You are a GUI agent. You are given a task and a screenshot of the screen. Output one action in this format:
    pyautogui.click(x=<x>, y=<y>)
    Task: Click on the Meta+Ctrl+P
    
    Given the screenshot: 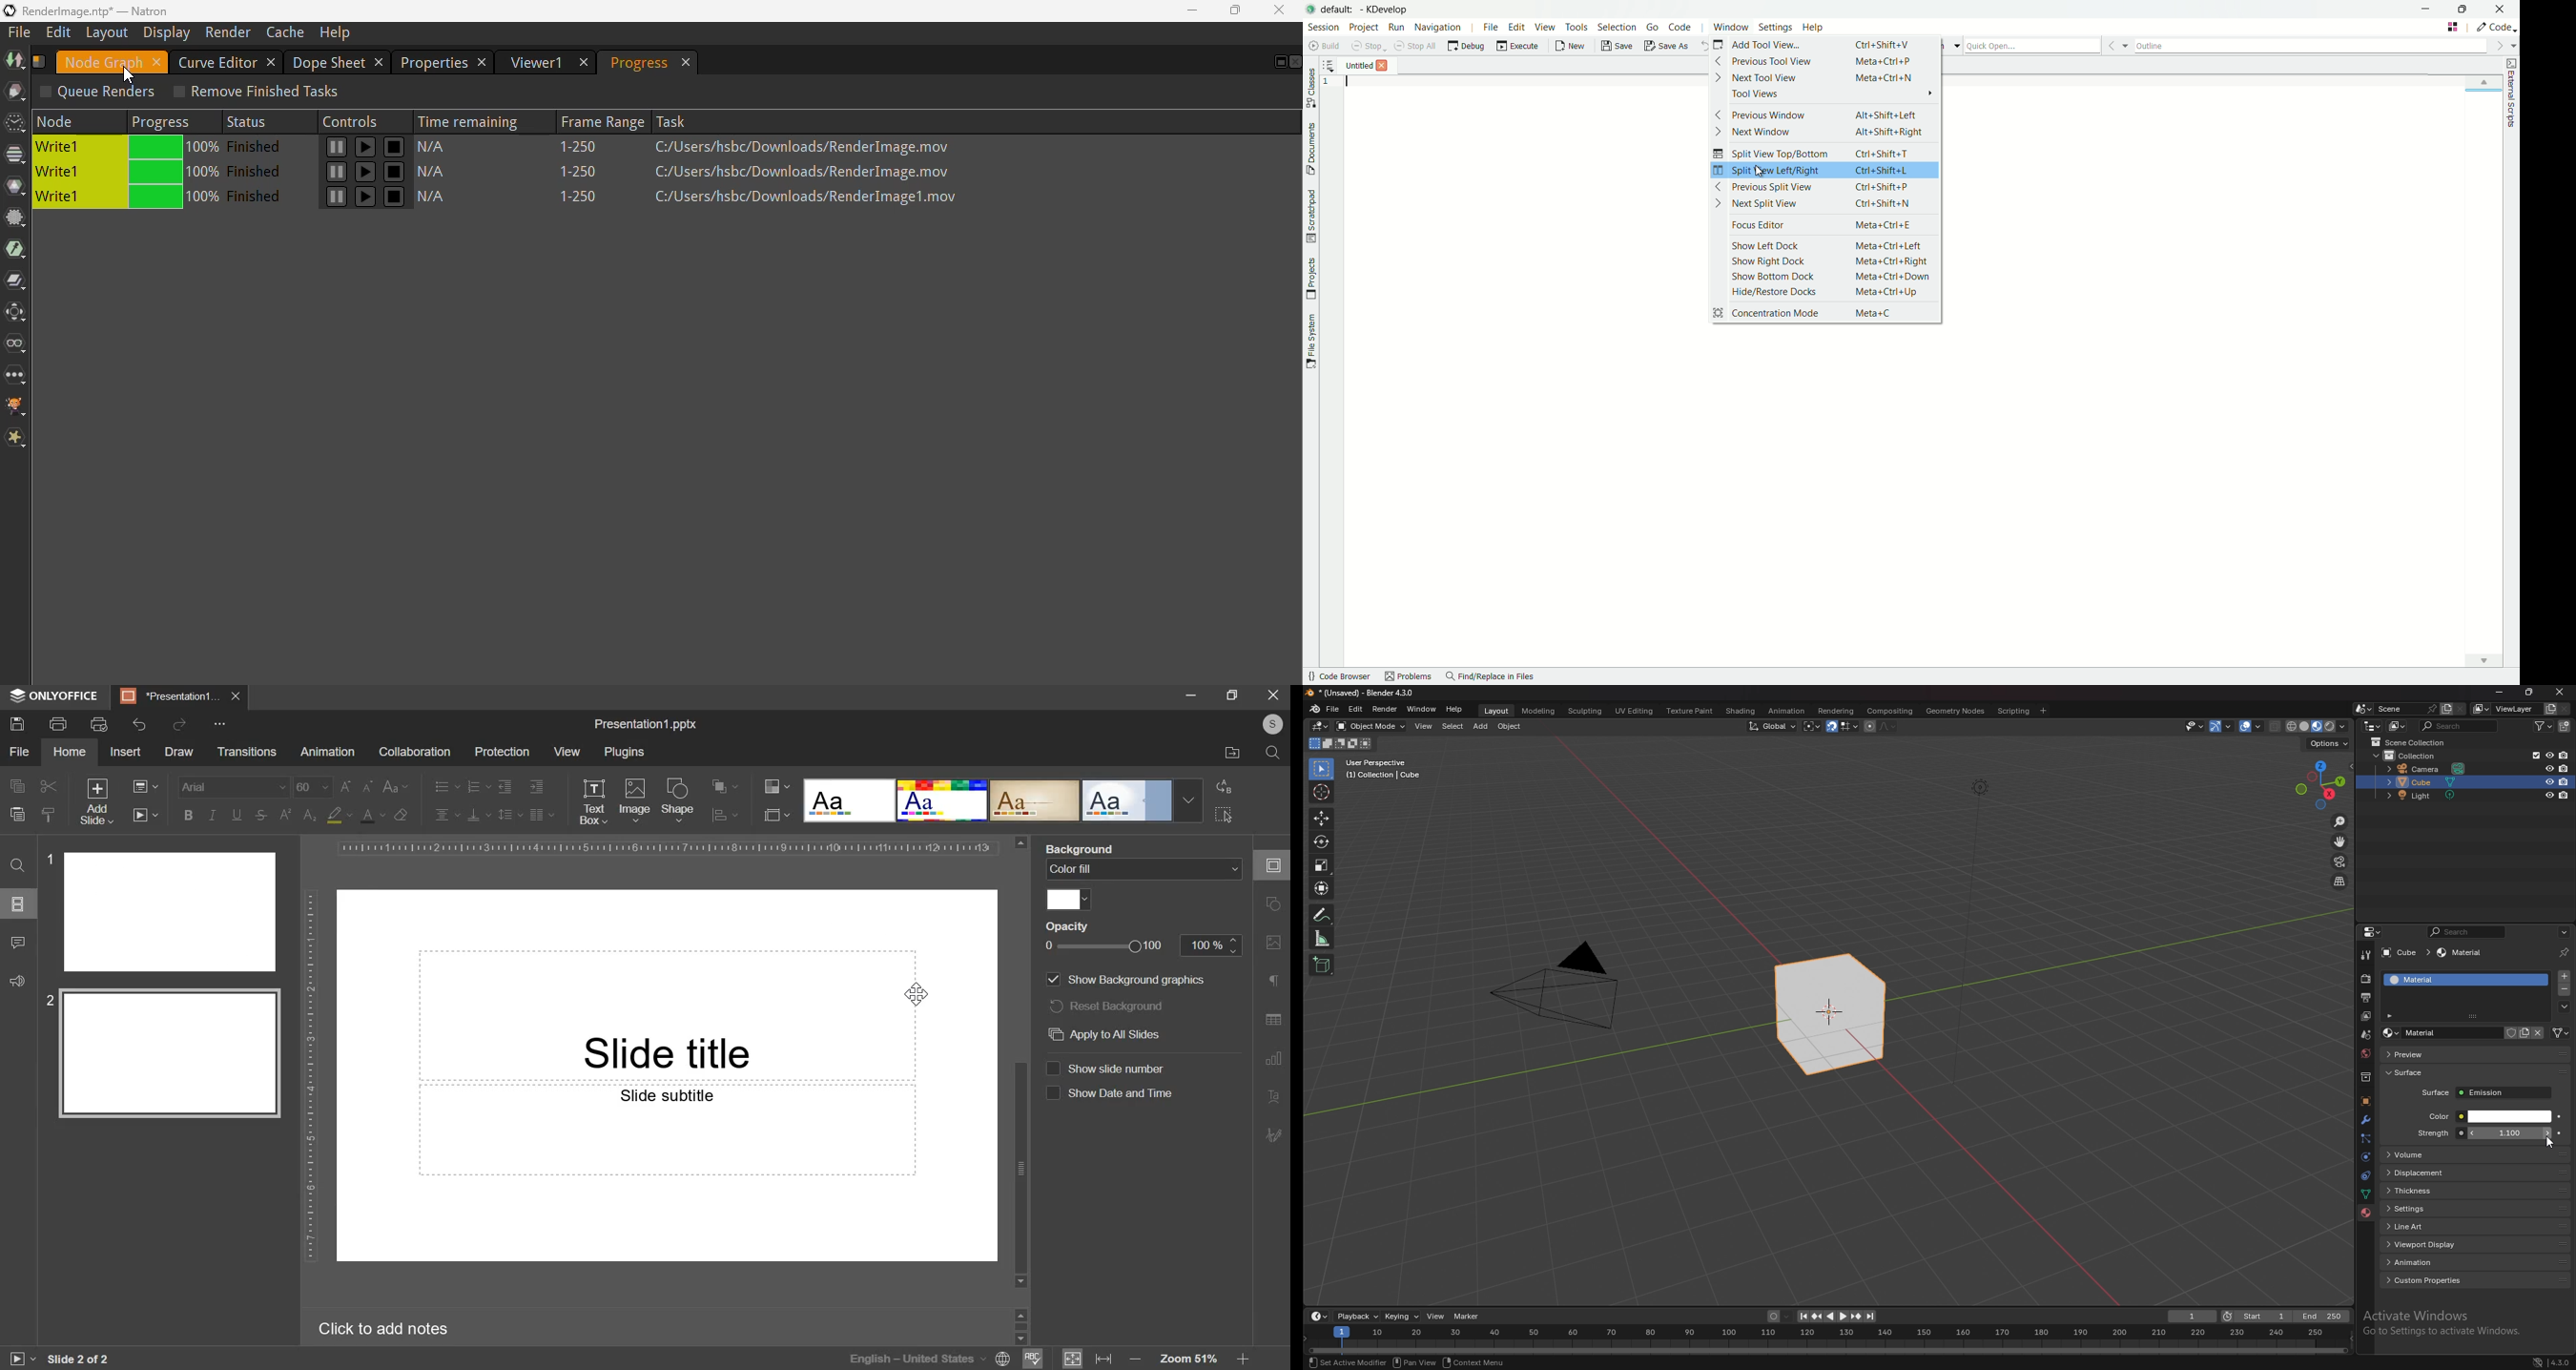 What is the action you would take?
    pyautogui.click(x=1884, y=61)
    